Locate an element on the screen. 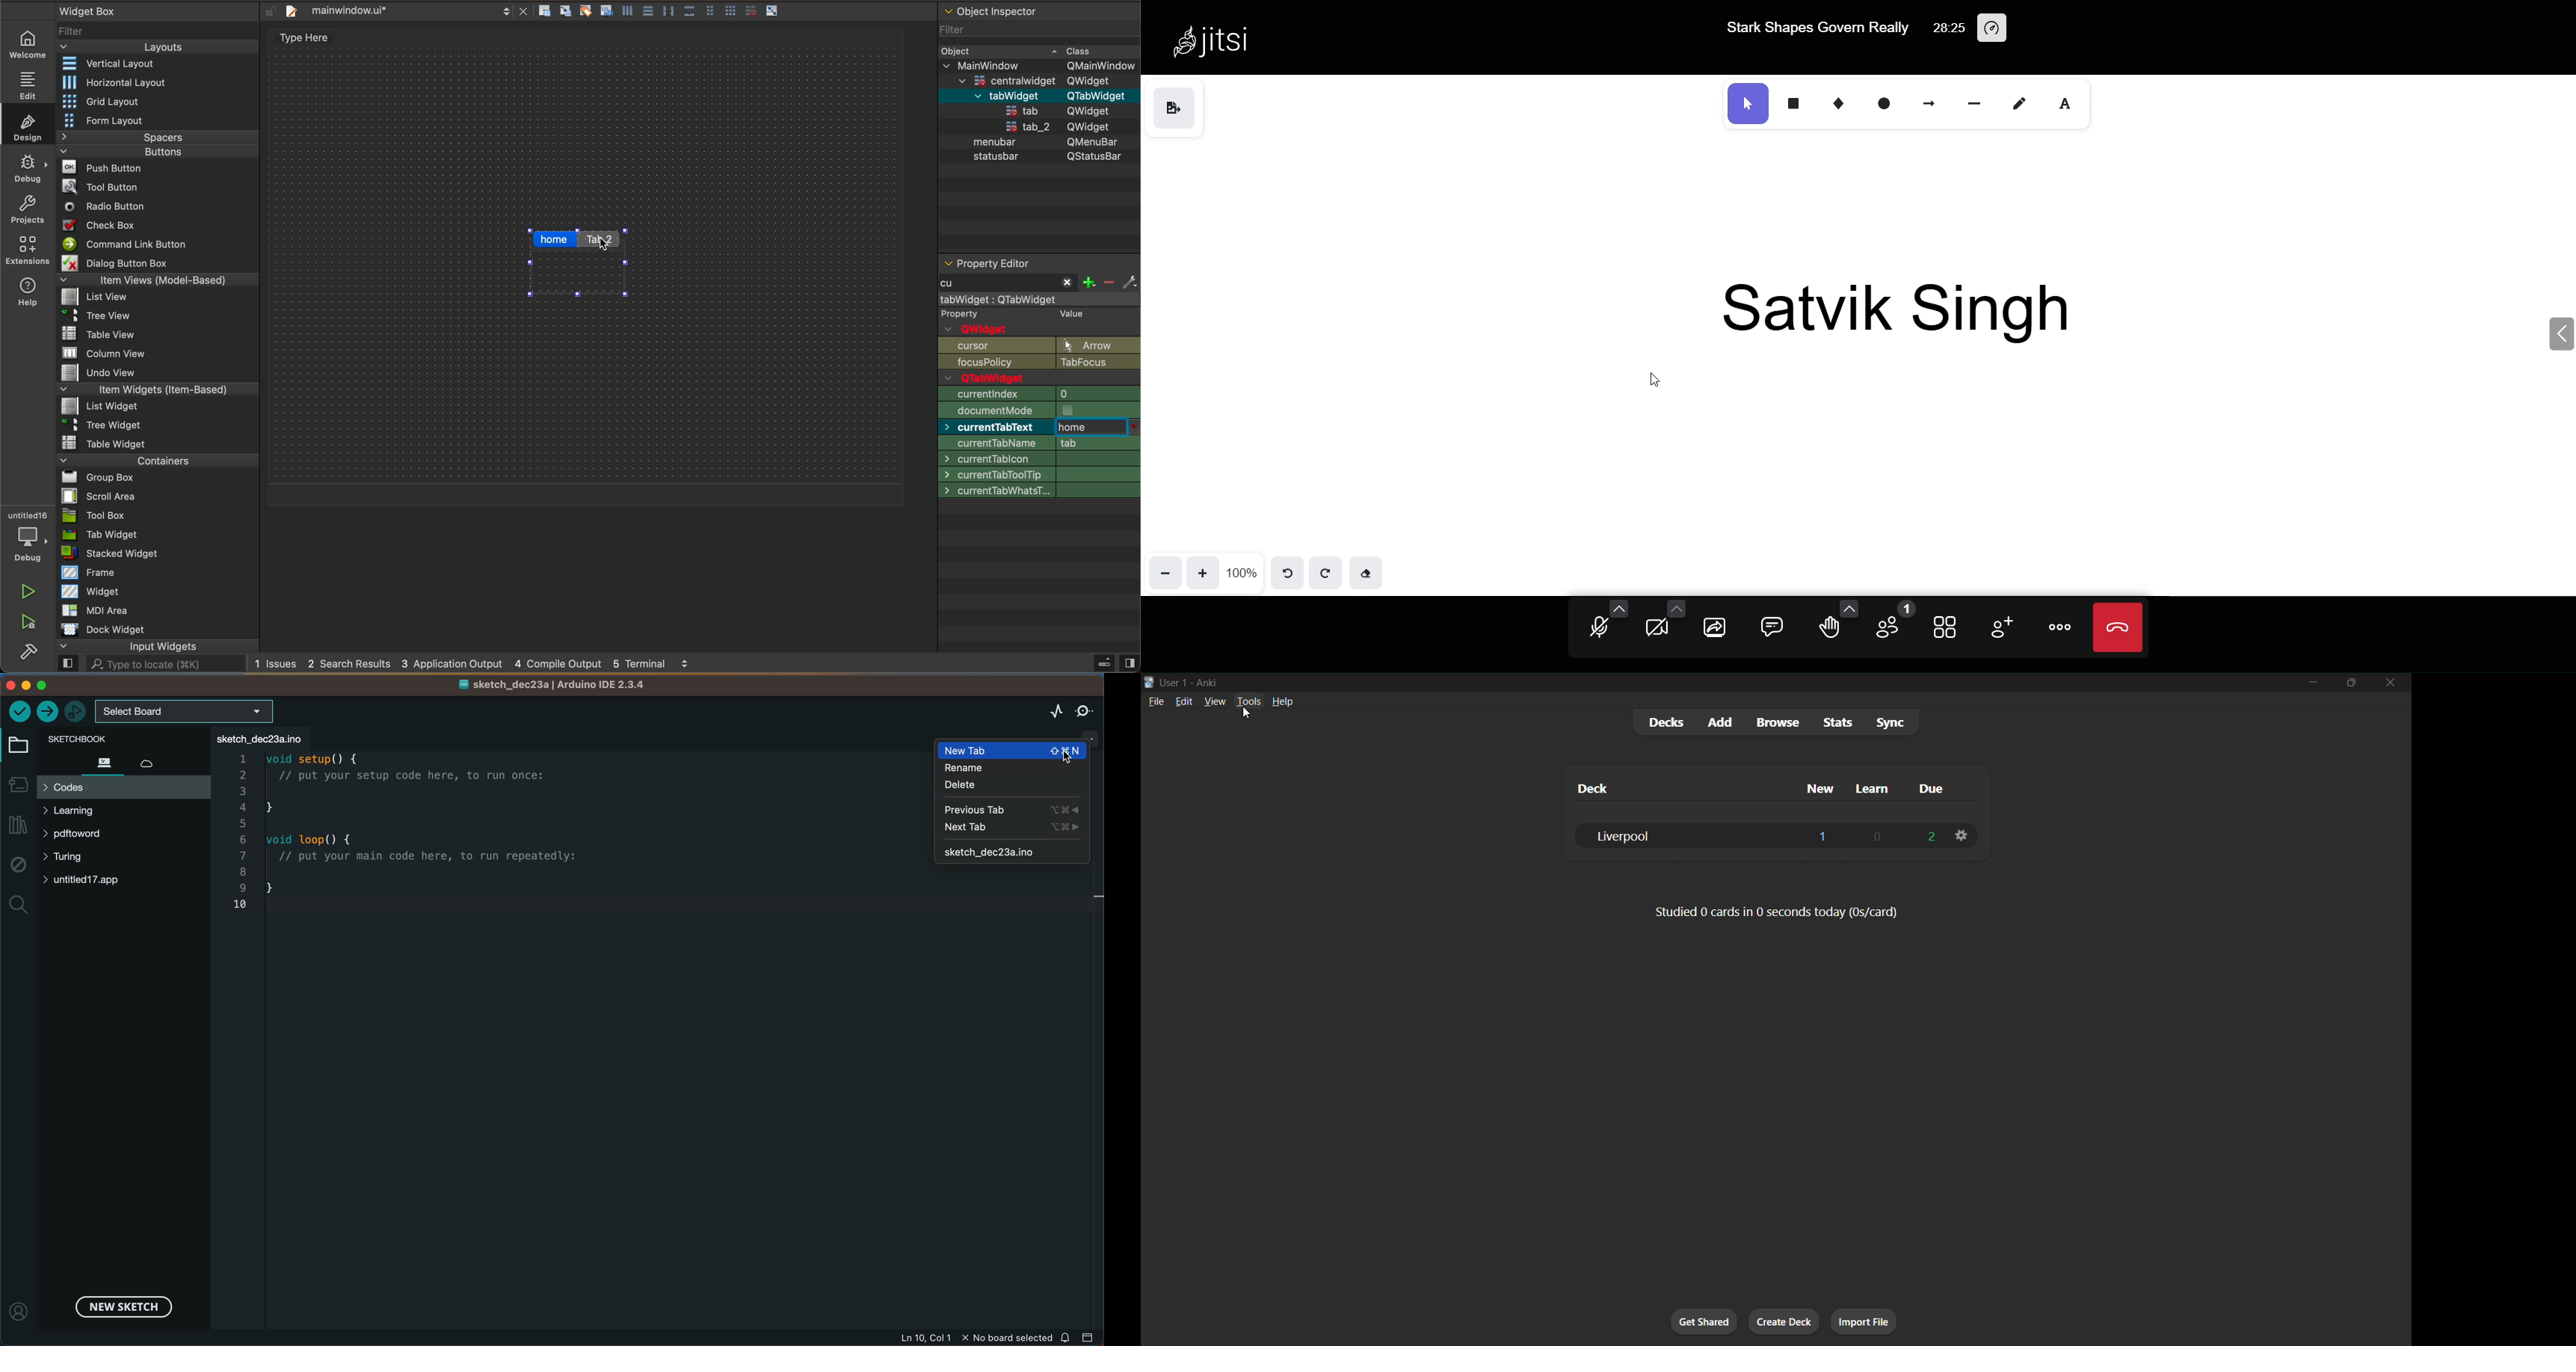 Image resolution: width=2576 pixels, height=1372 pixels. object inspector is located at coordinates (1039, 13).